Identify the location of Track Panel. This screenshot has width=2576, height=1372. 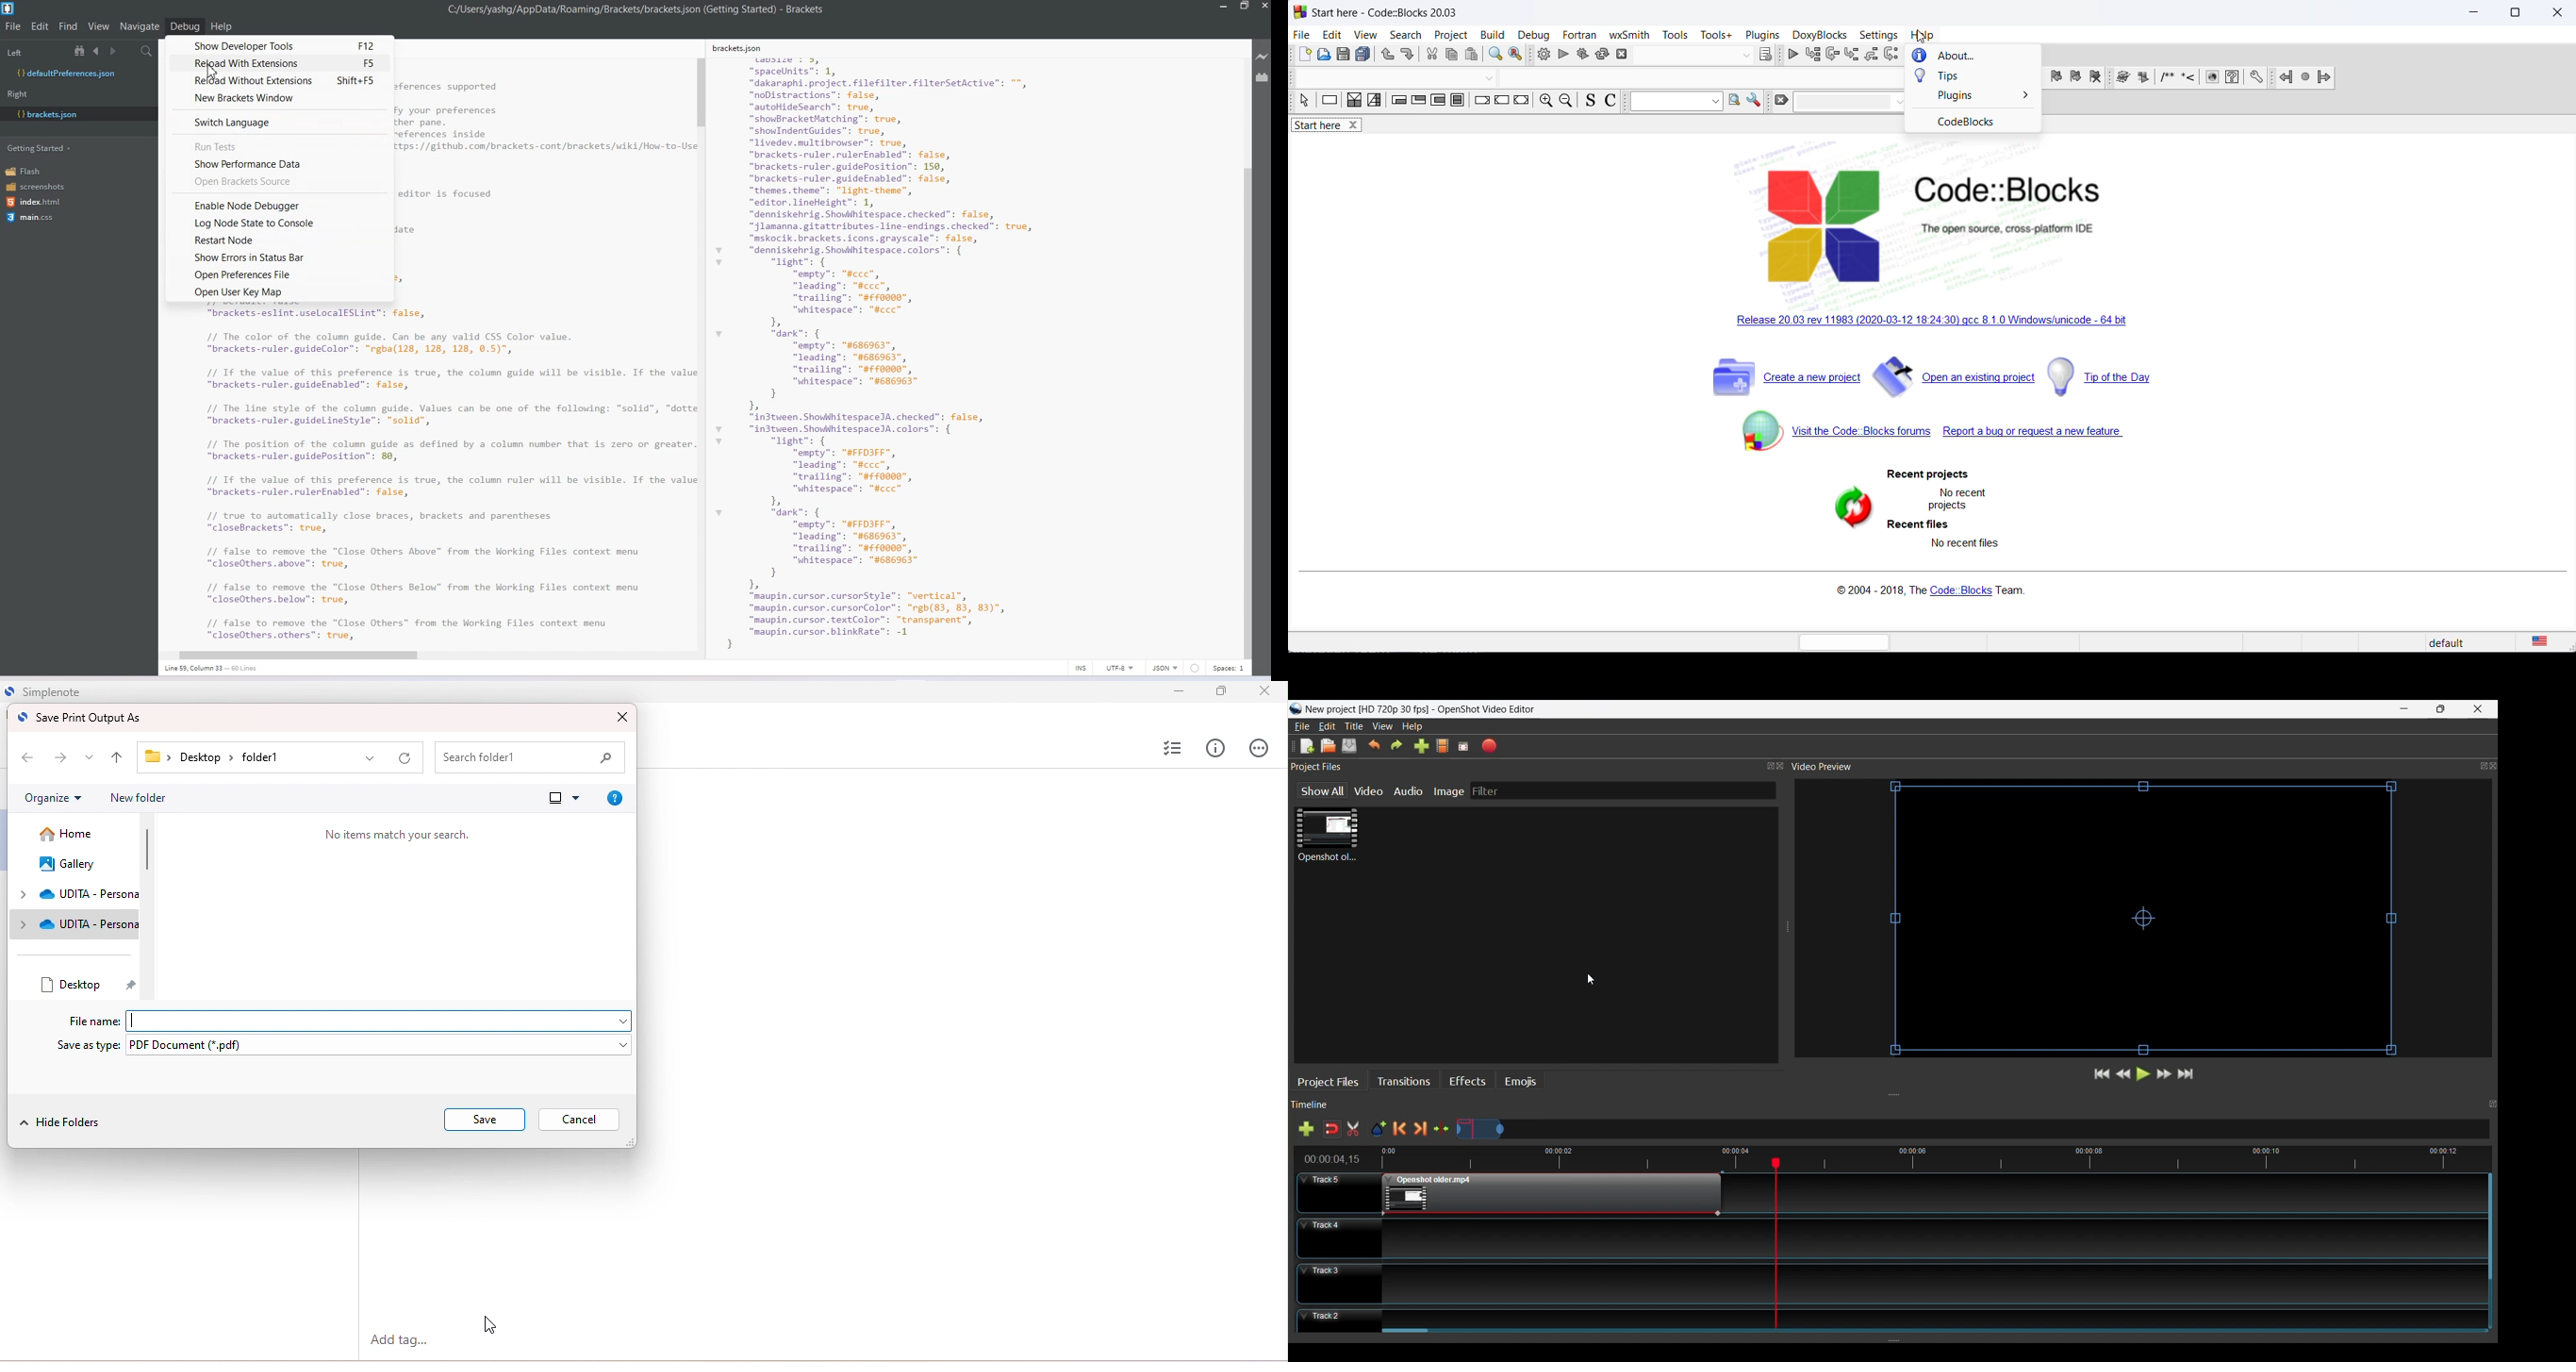
(1928, 1317).